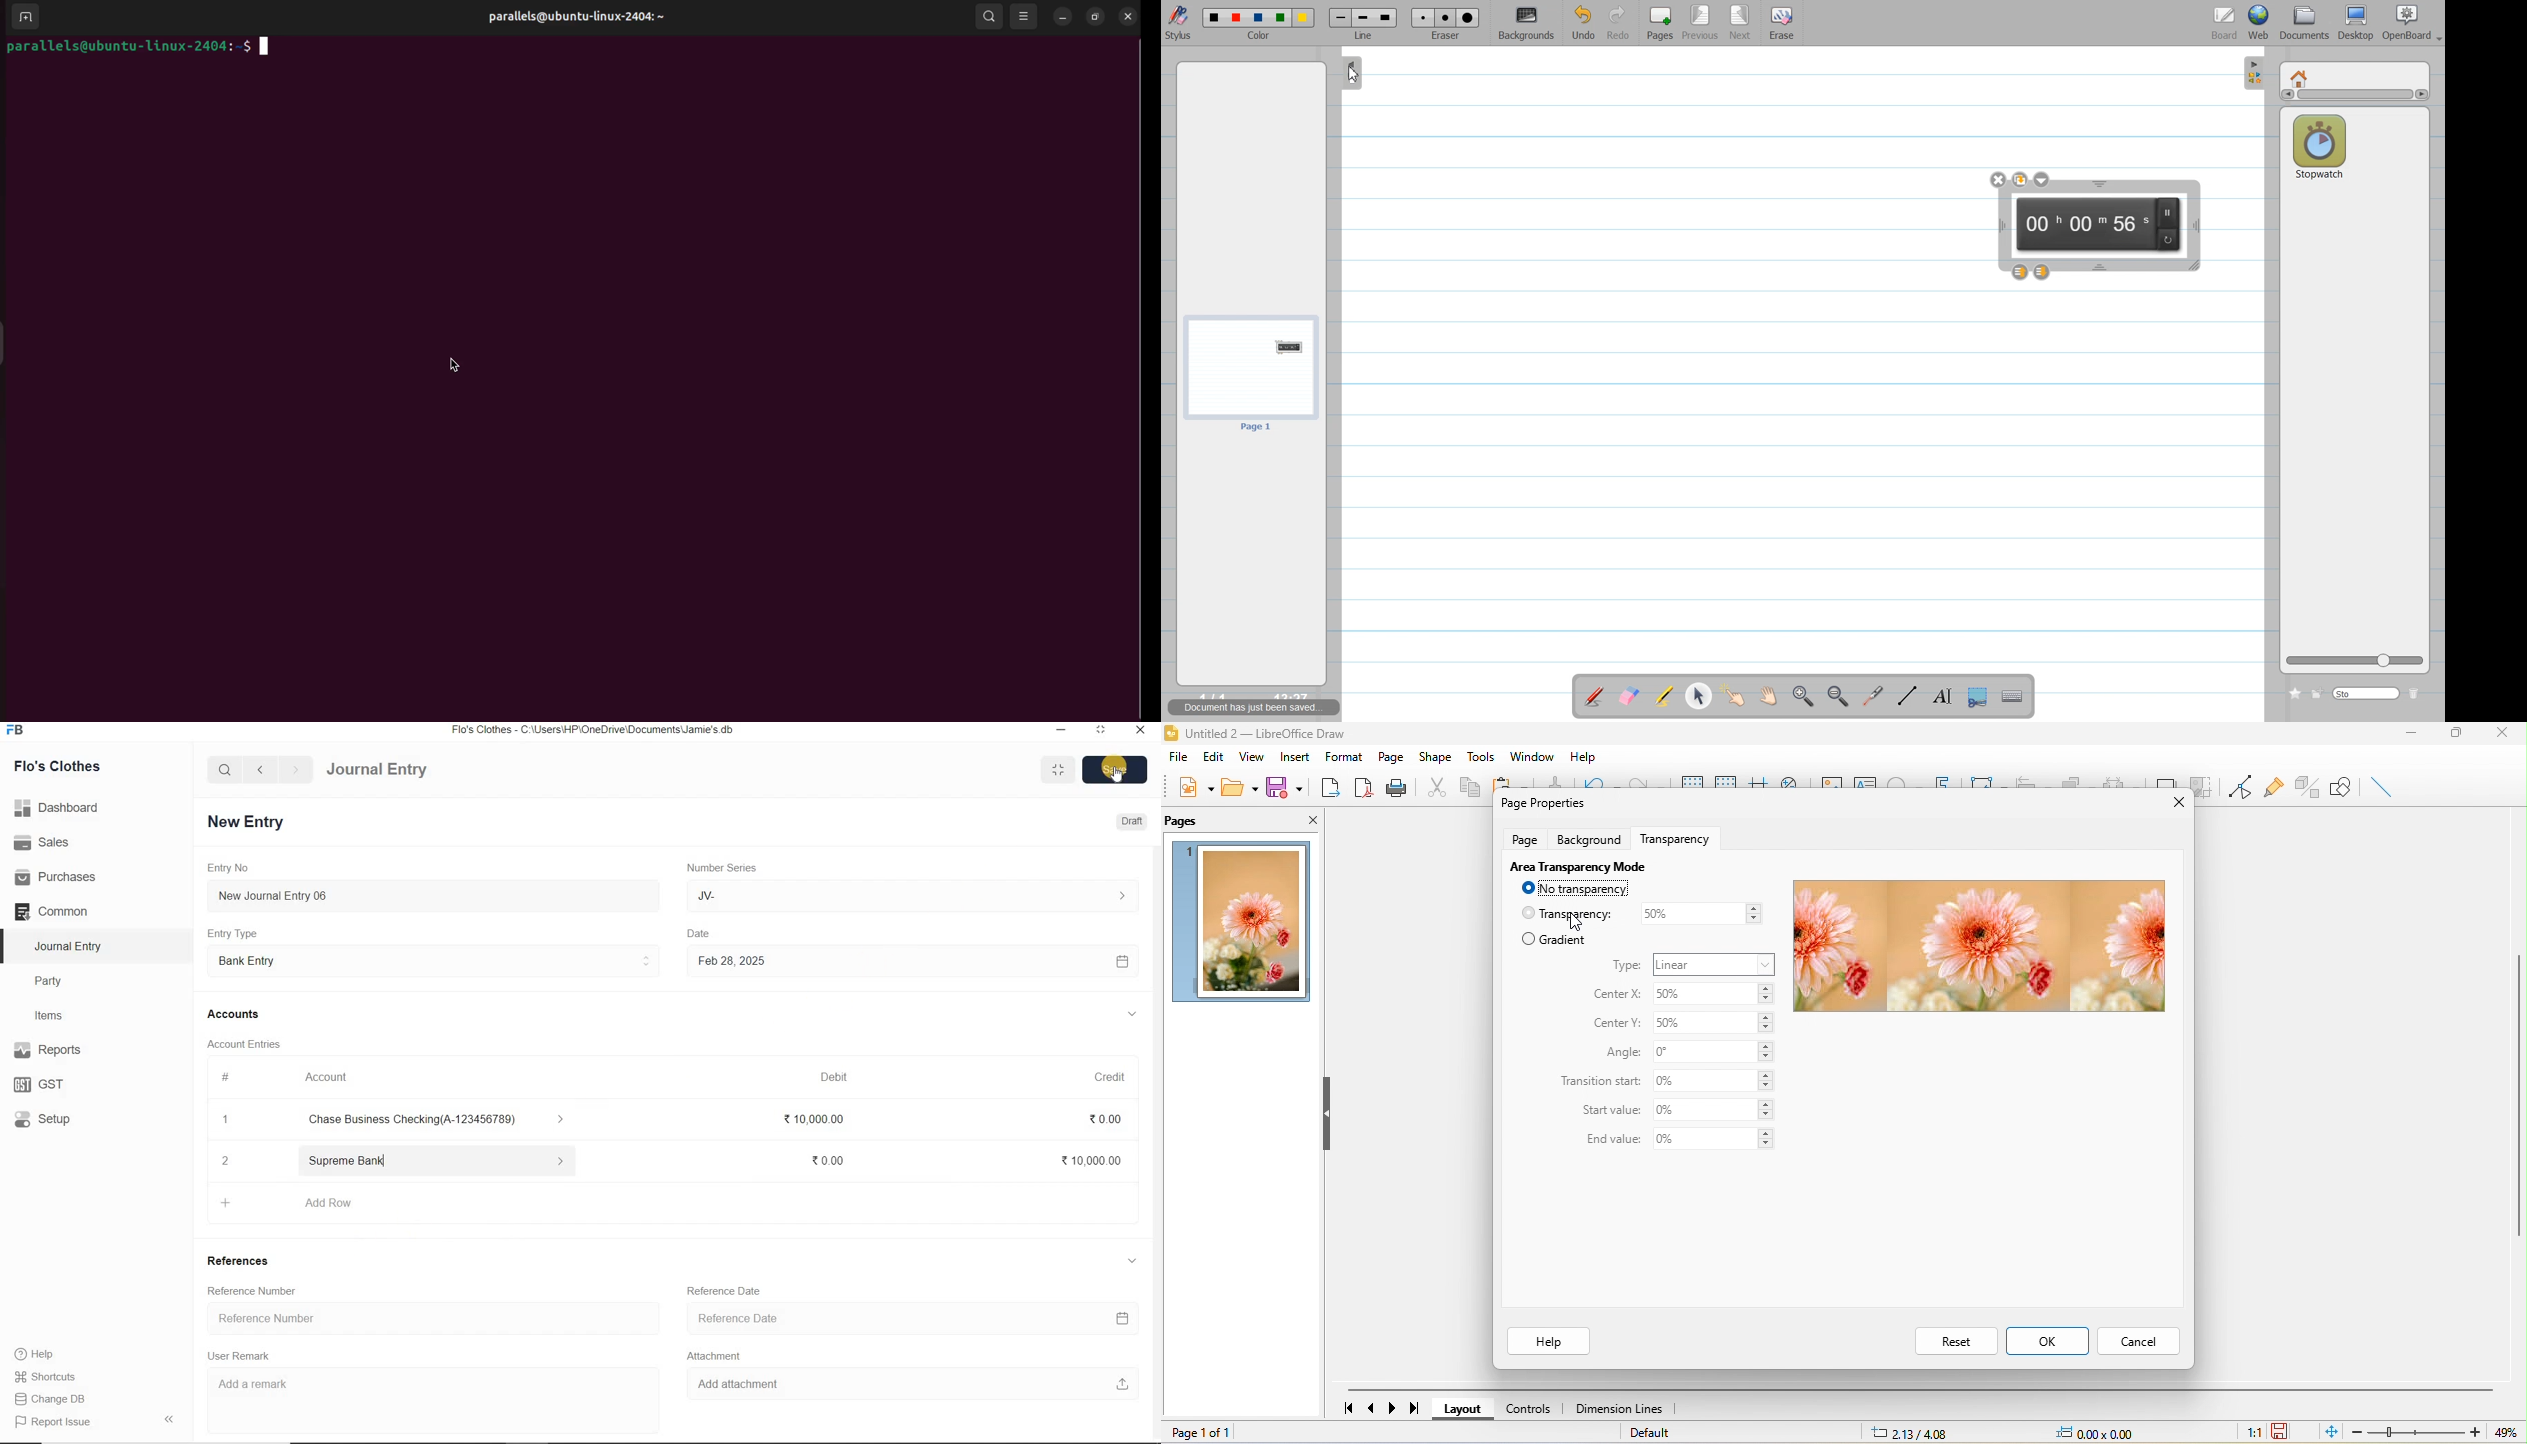 This screenshot has width=2548, height=1456. I want to click on insert line, so click(2382, 786).